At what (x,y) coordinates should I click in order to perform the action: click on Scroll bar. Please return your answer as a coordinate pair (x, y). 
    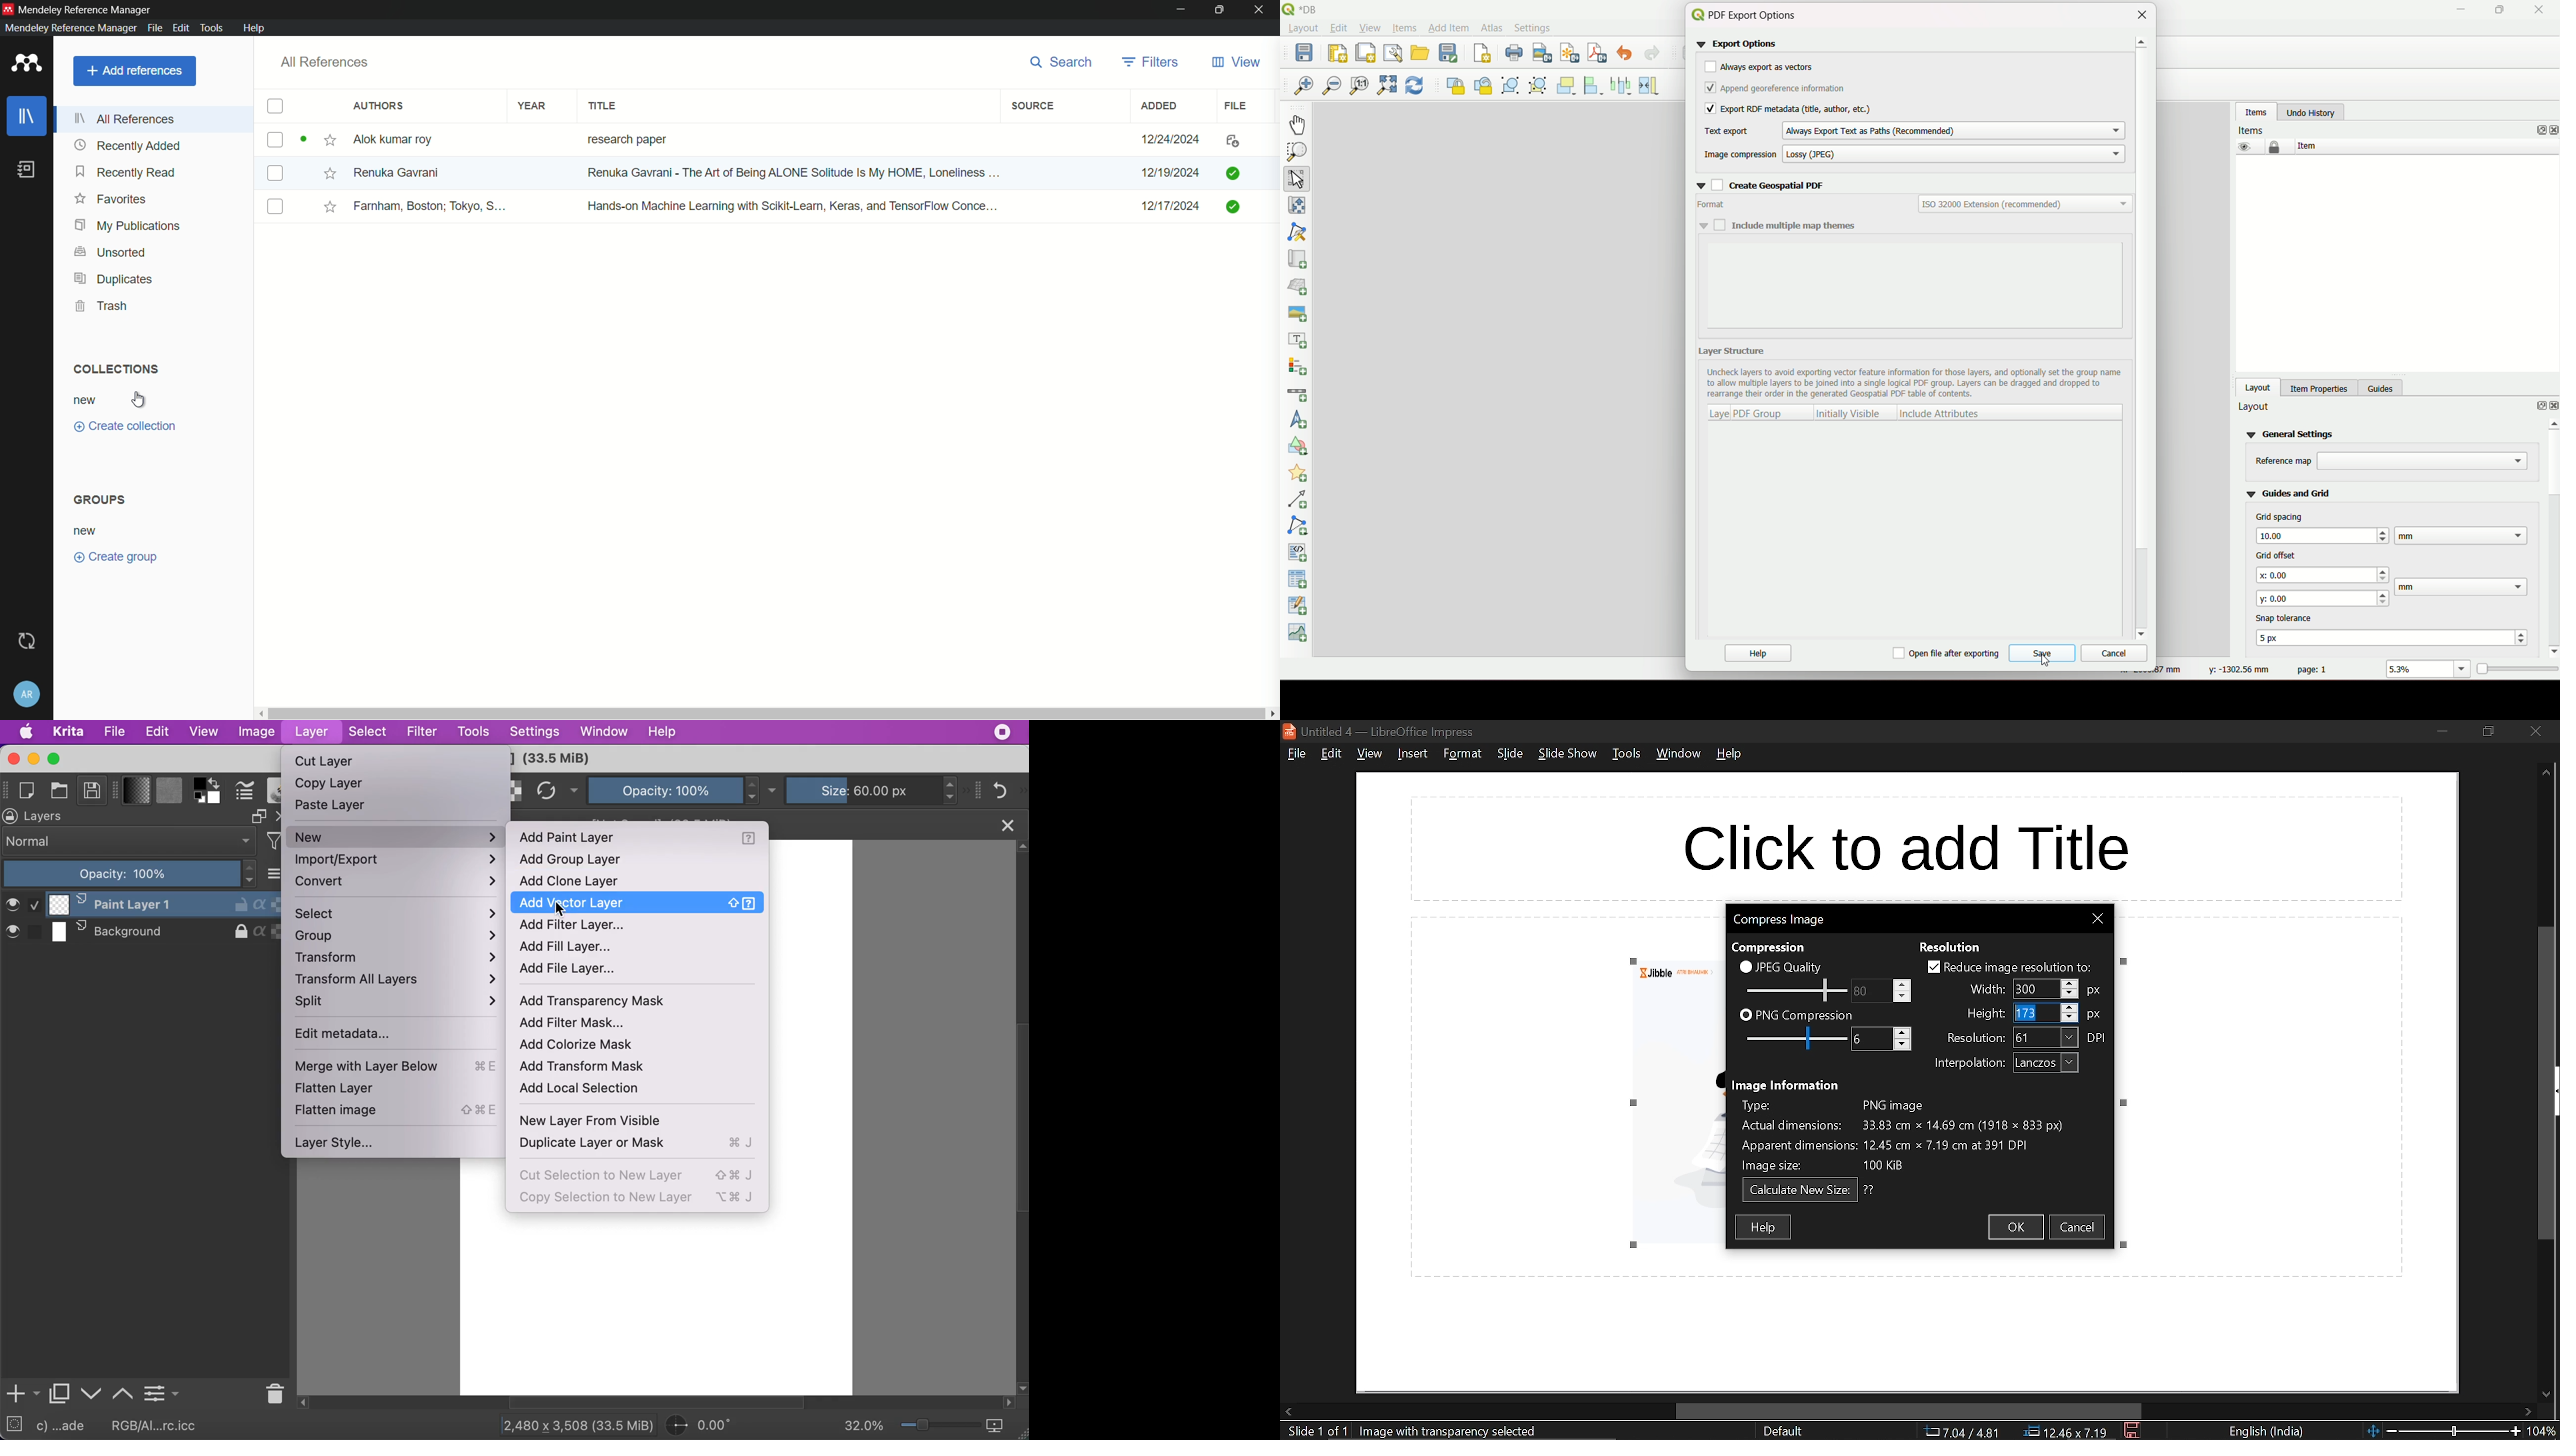
    Looking at the image, I should click on (769, 713).